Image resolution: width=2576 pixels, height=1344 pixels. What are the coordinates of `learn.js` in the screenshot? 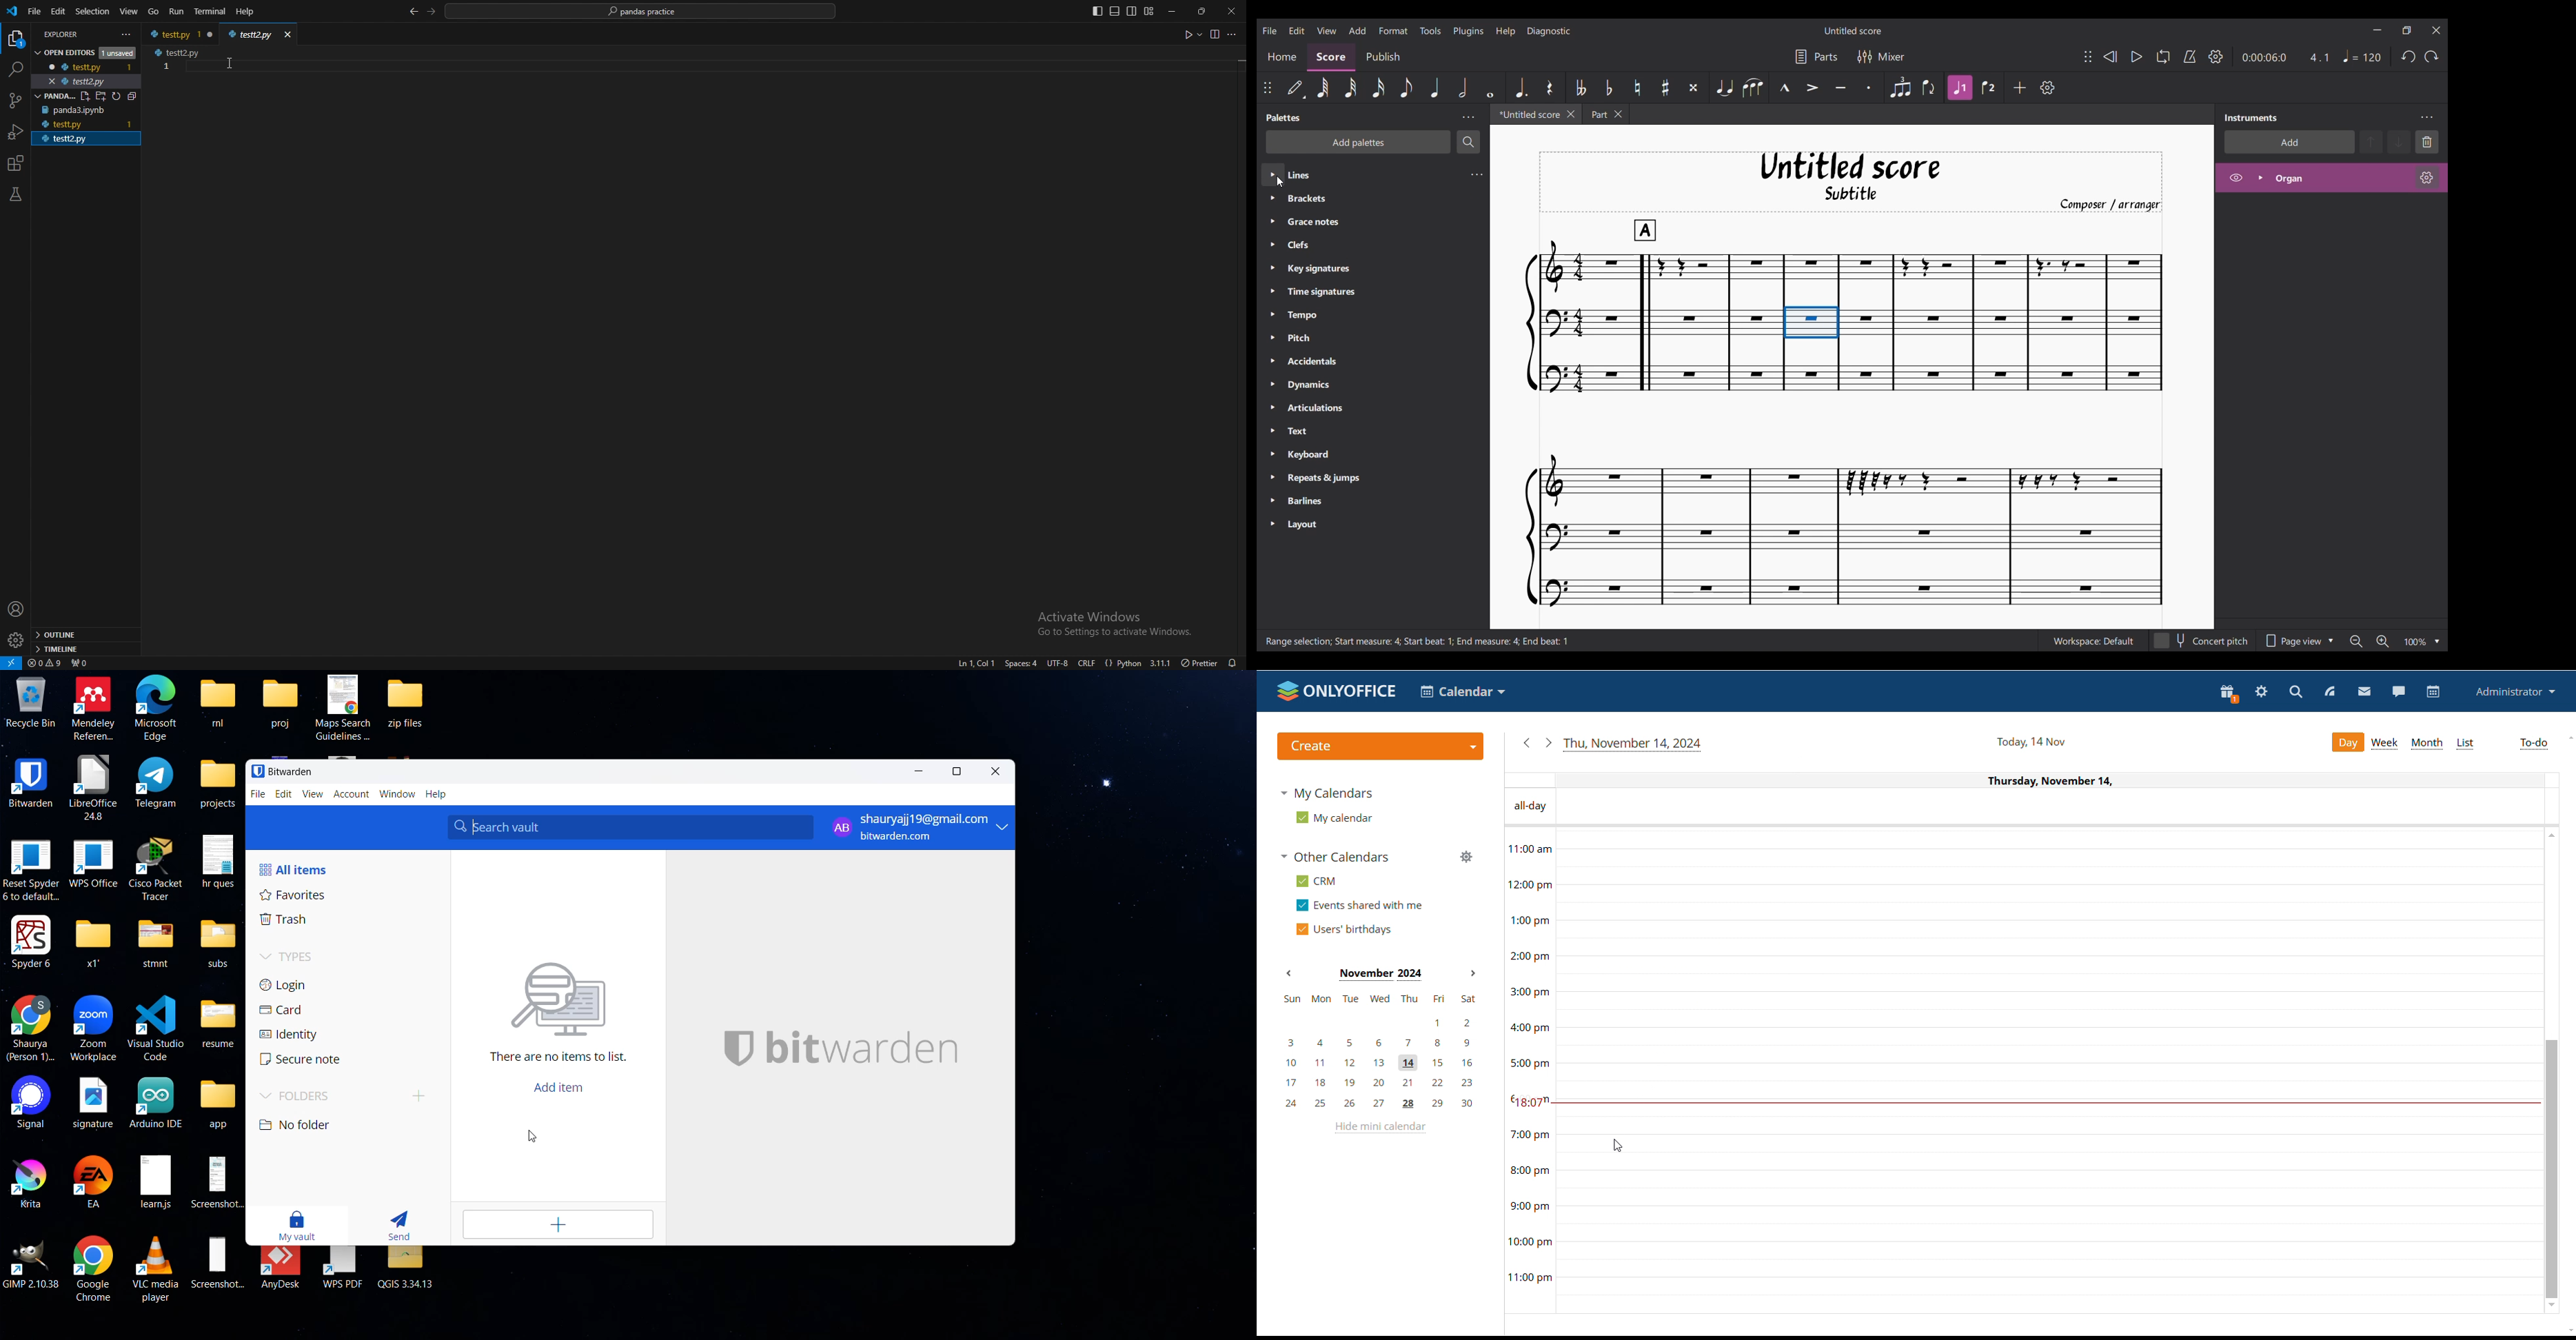 It's located at (155, 1183).